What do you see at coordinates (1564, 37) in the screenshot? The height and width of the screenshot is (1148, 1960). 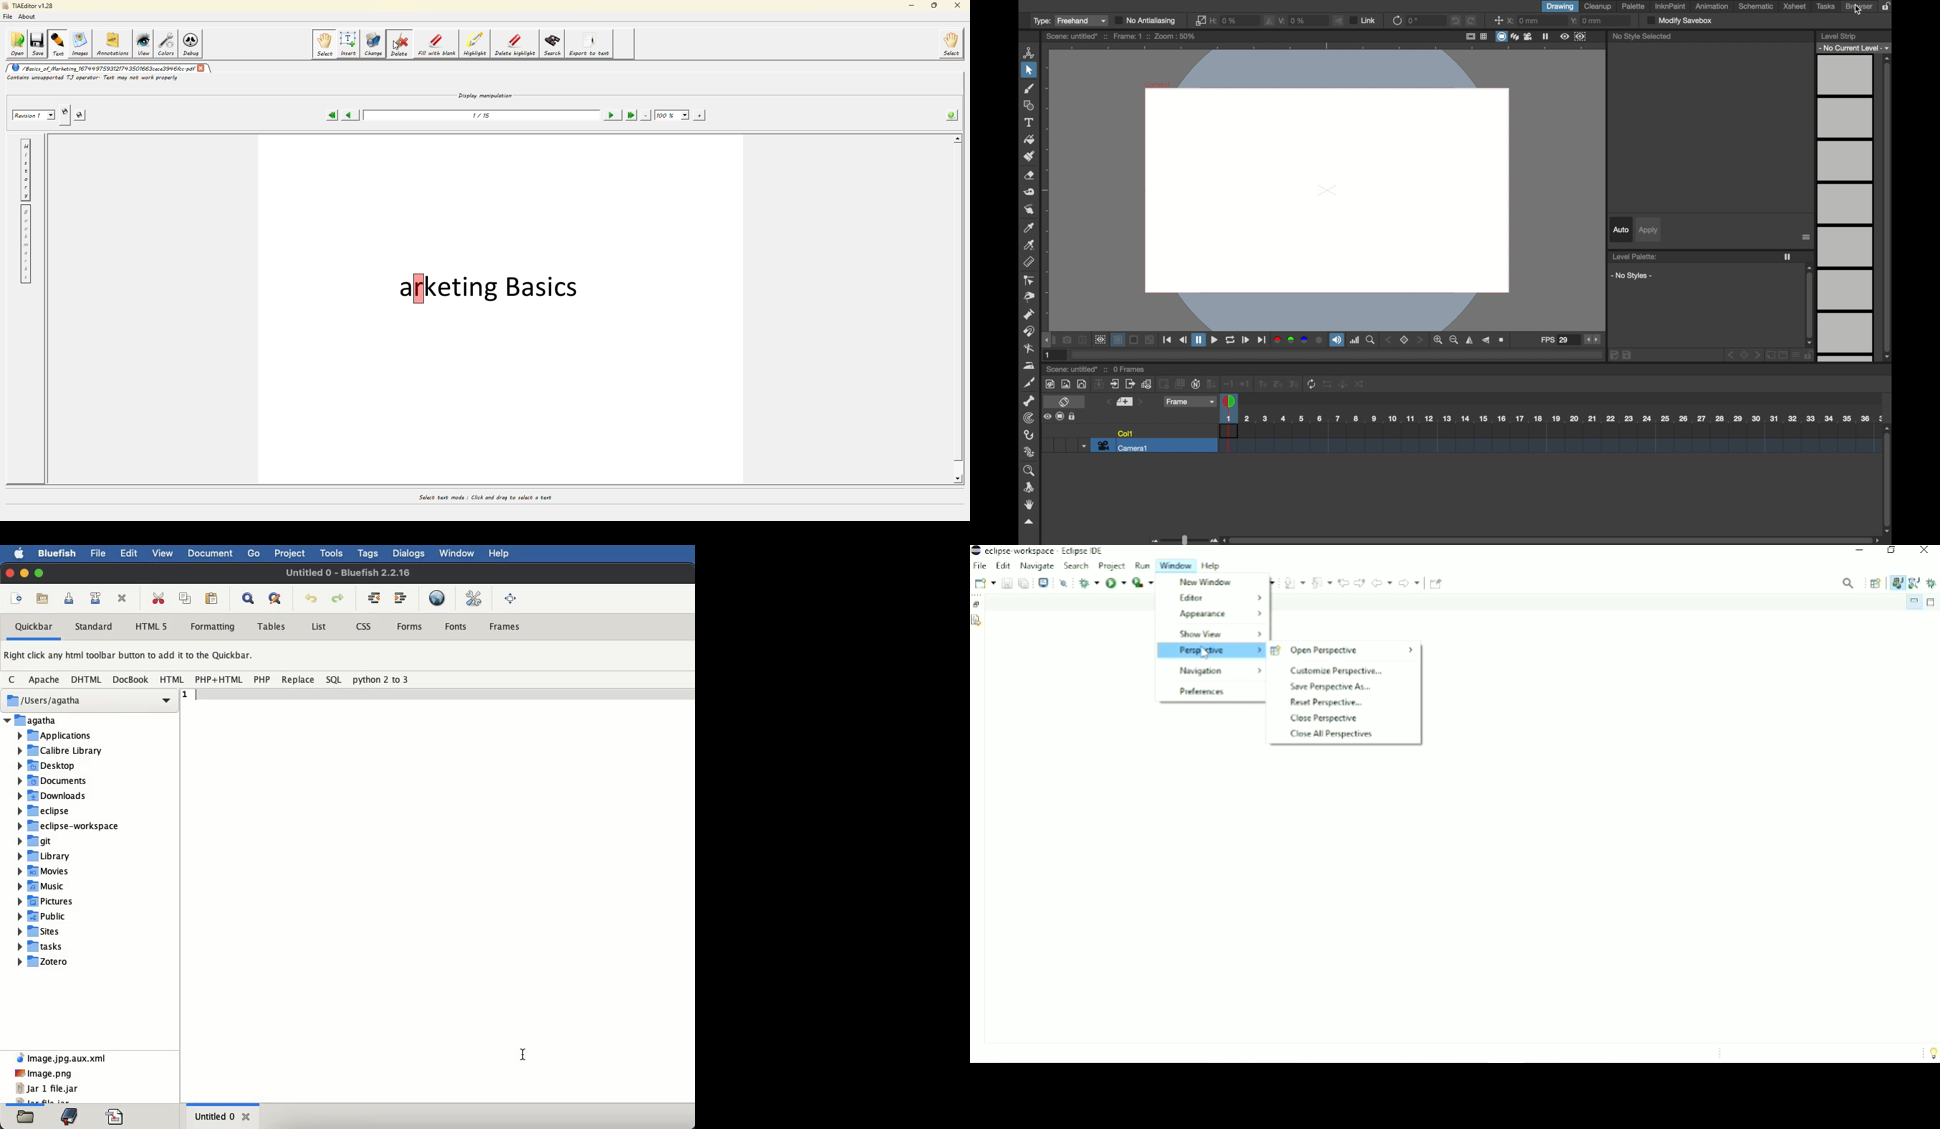 I see `view` at bounding box center [1564, 37].